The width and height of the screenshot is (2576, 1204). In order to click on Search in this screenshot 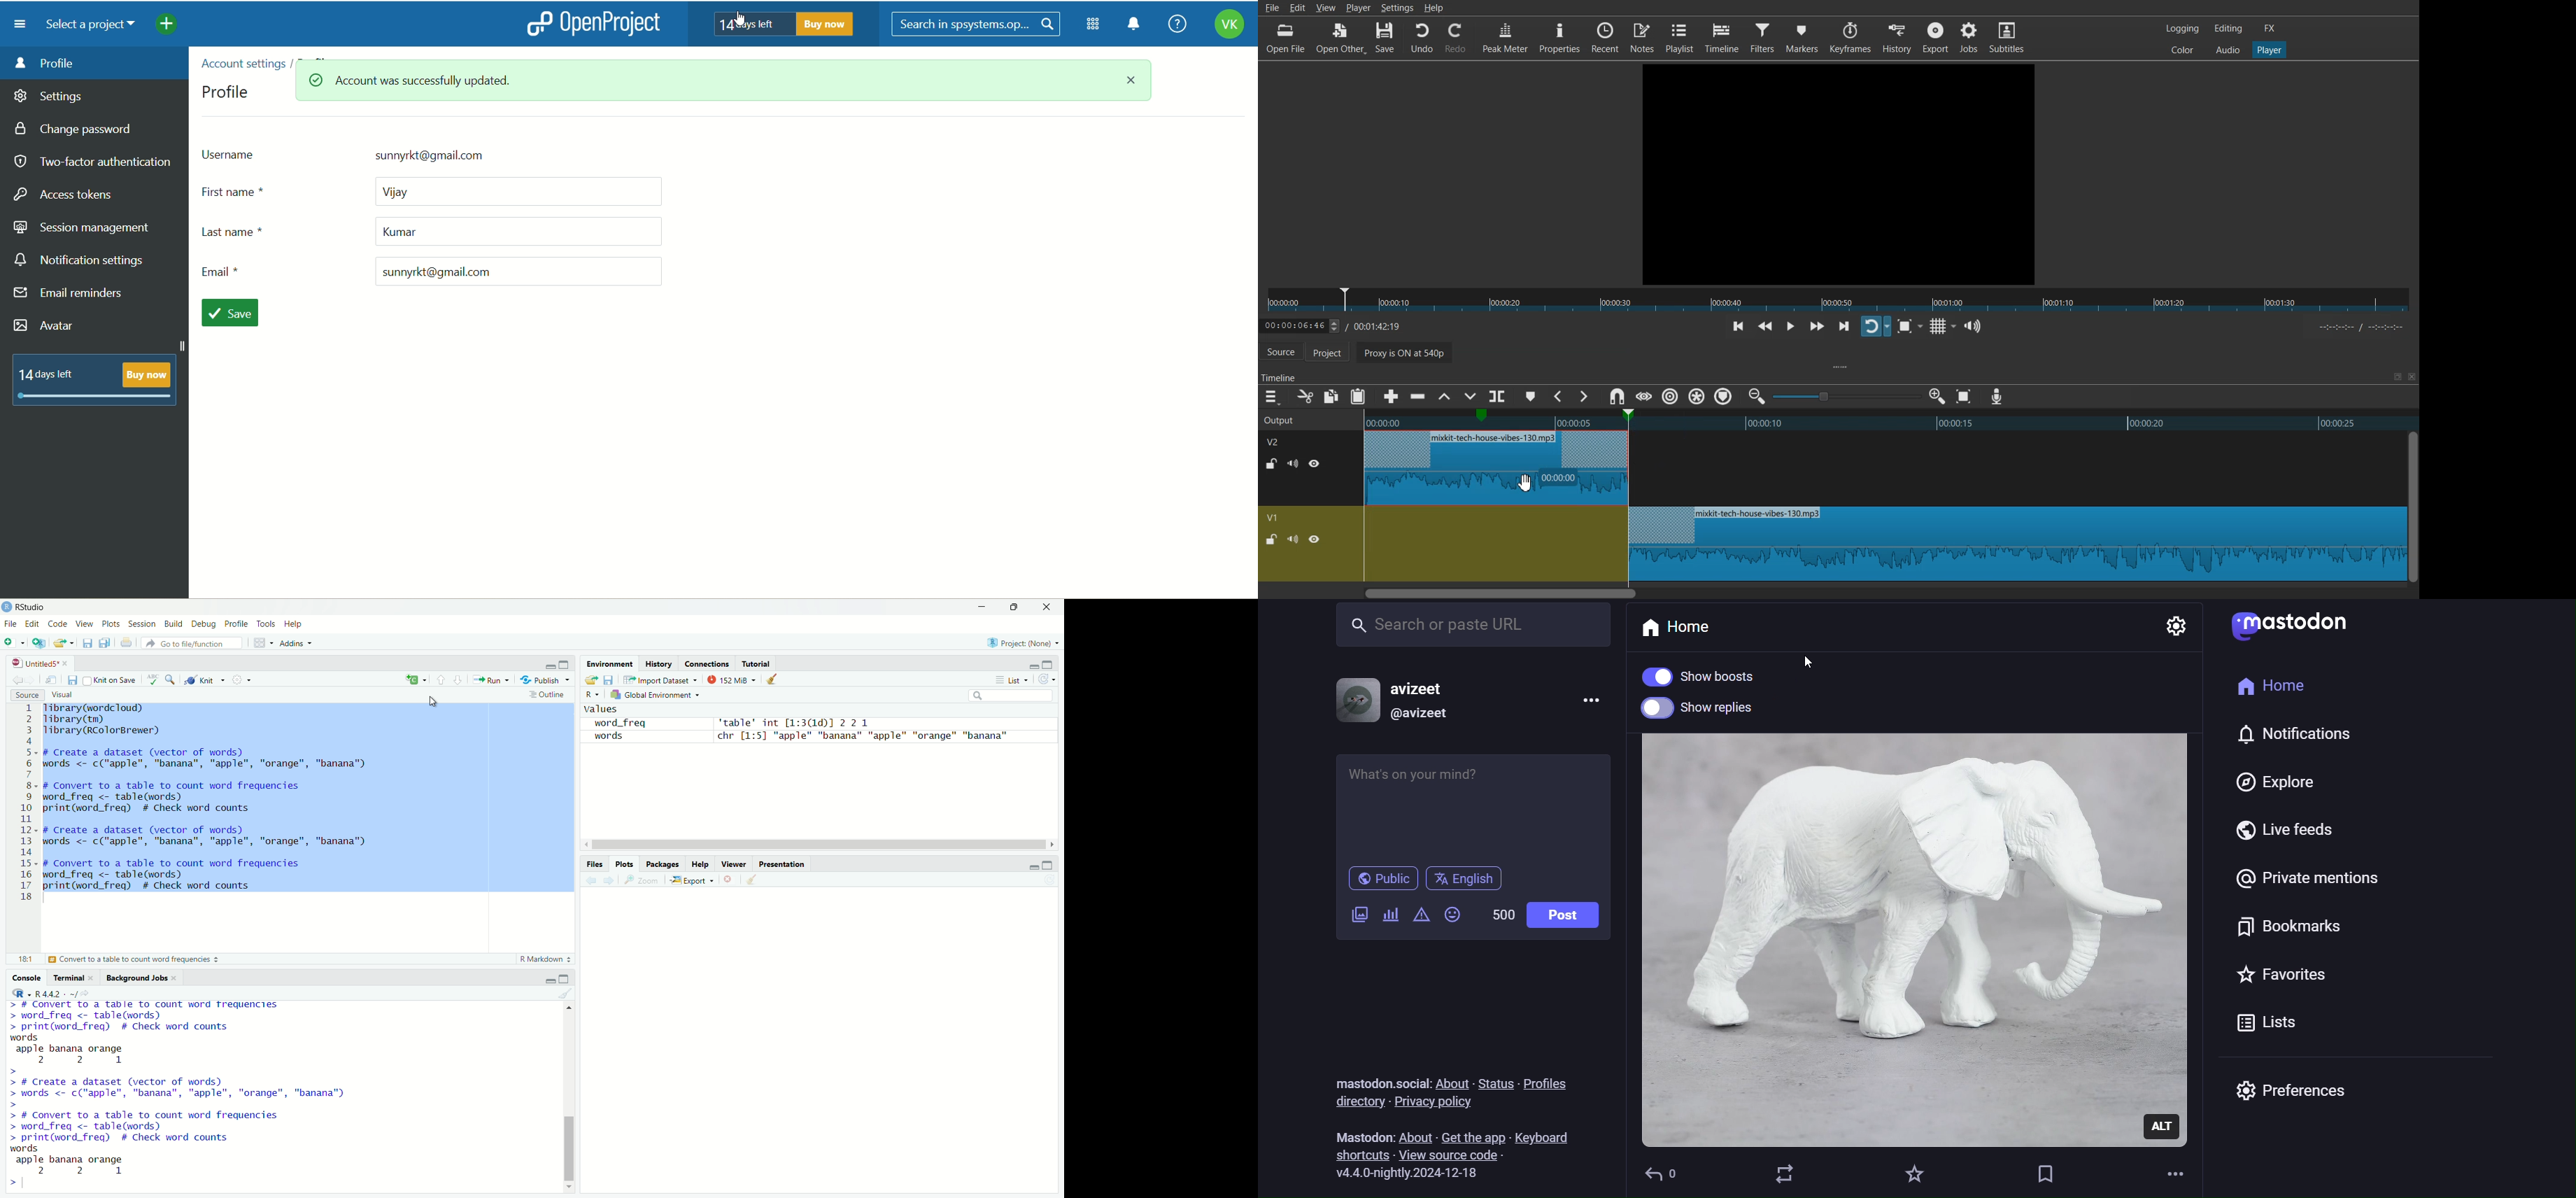, I will do `click(1009, 696)`.